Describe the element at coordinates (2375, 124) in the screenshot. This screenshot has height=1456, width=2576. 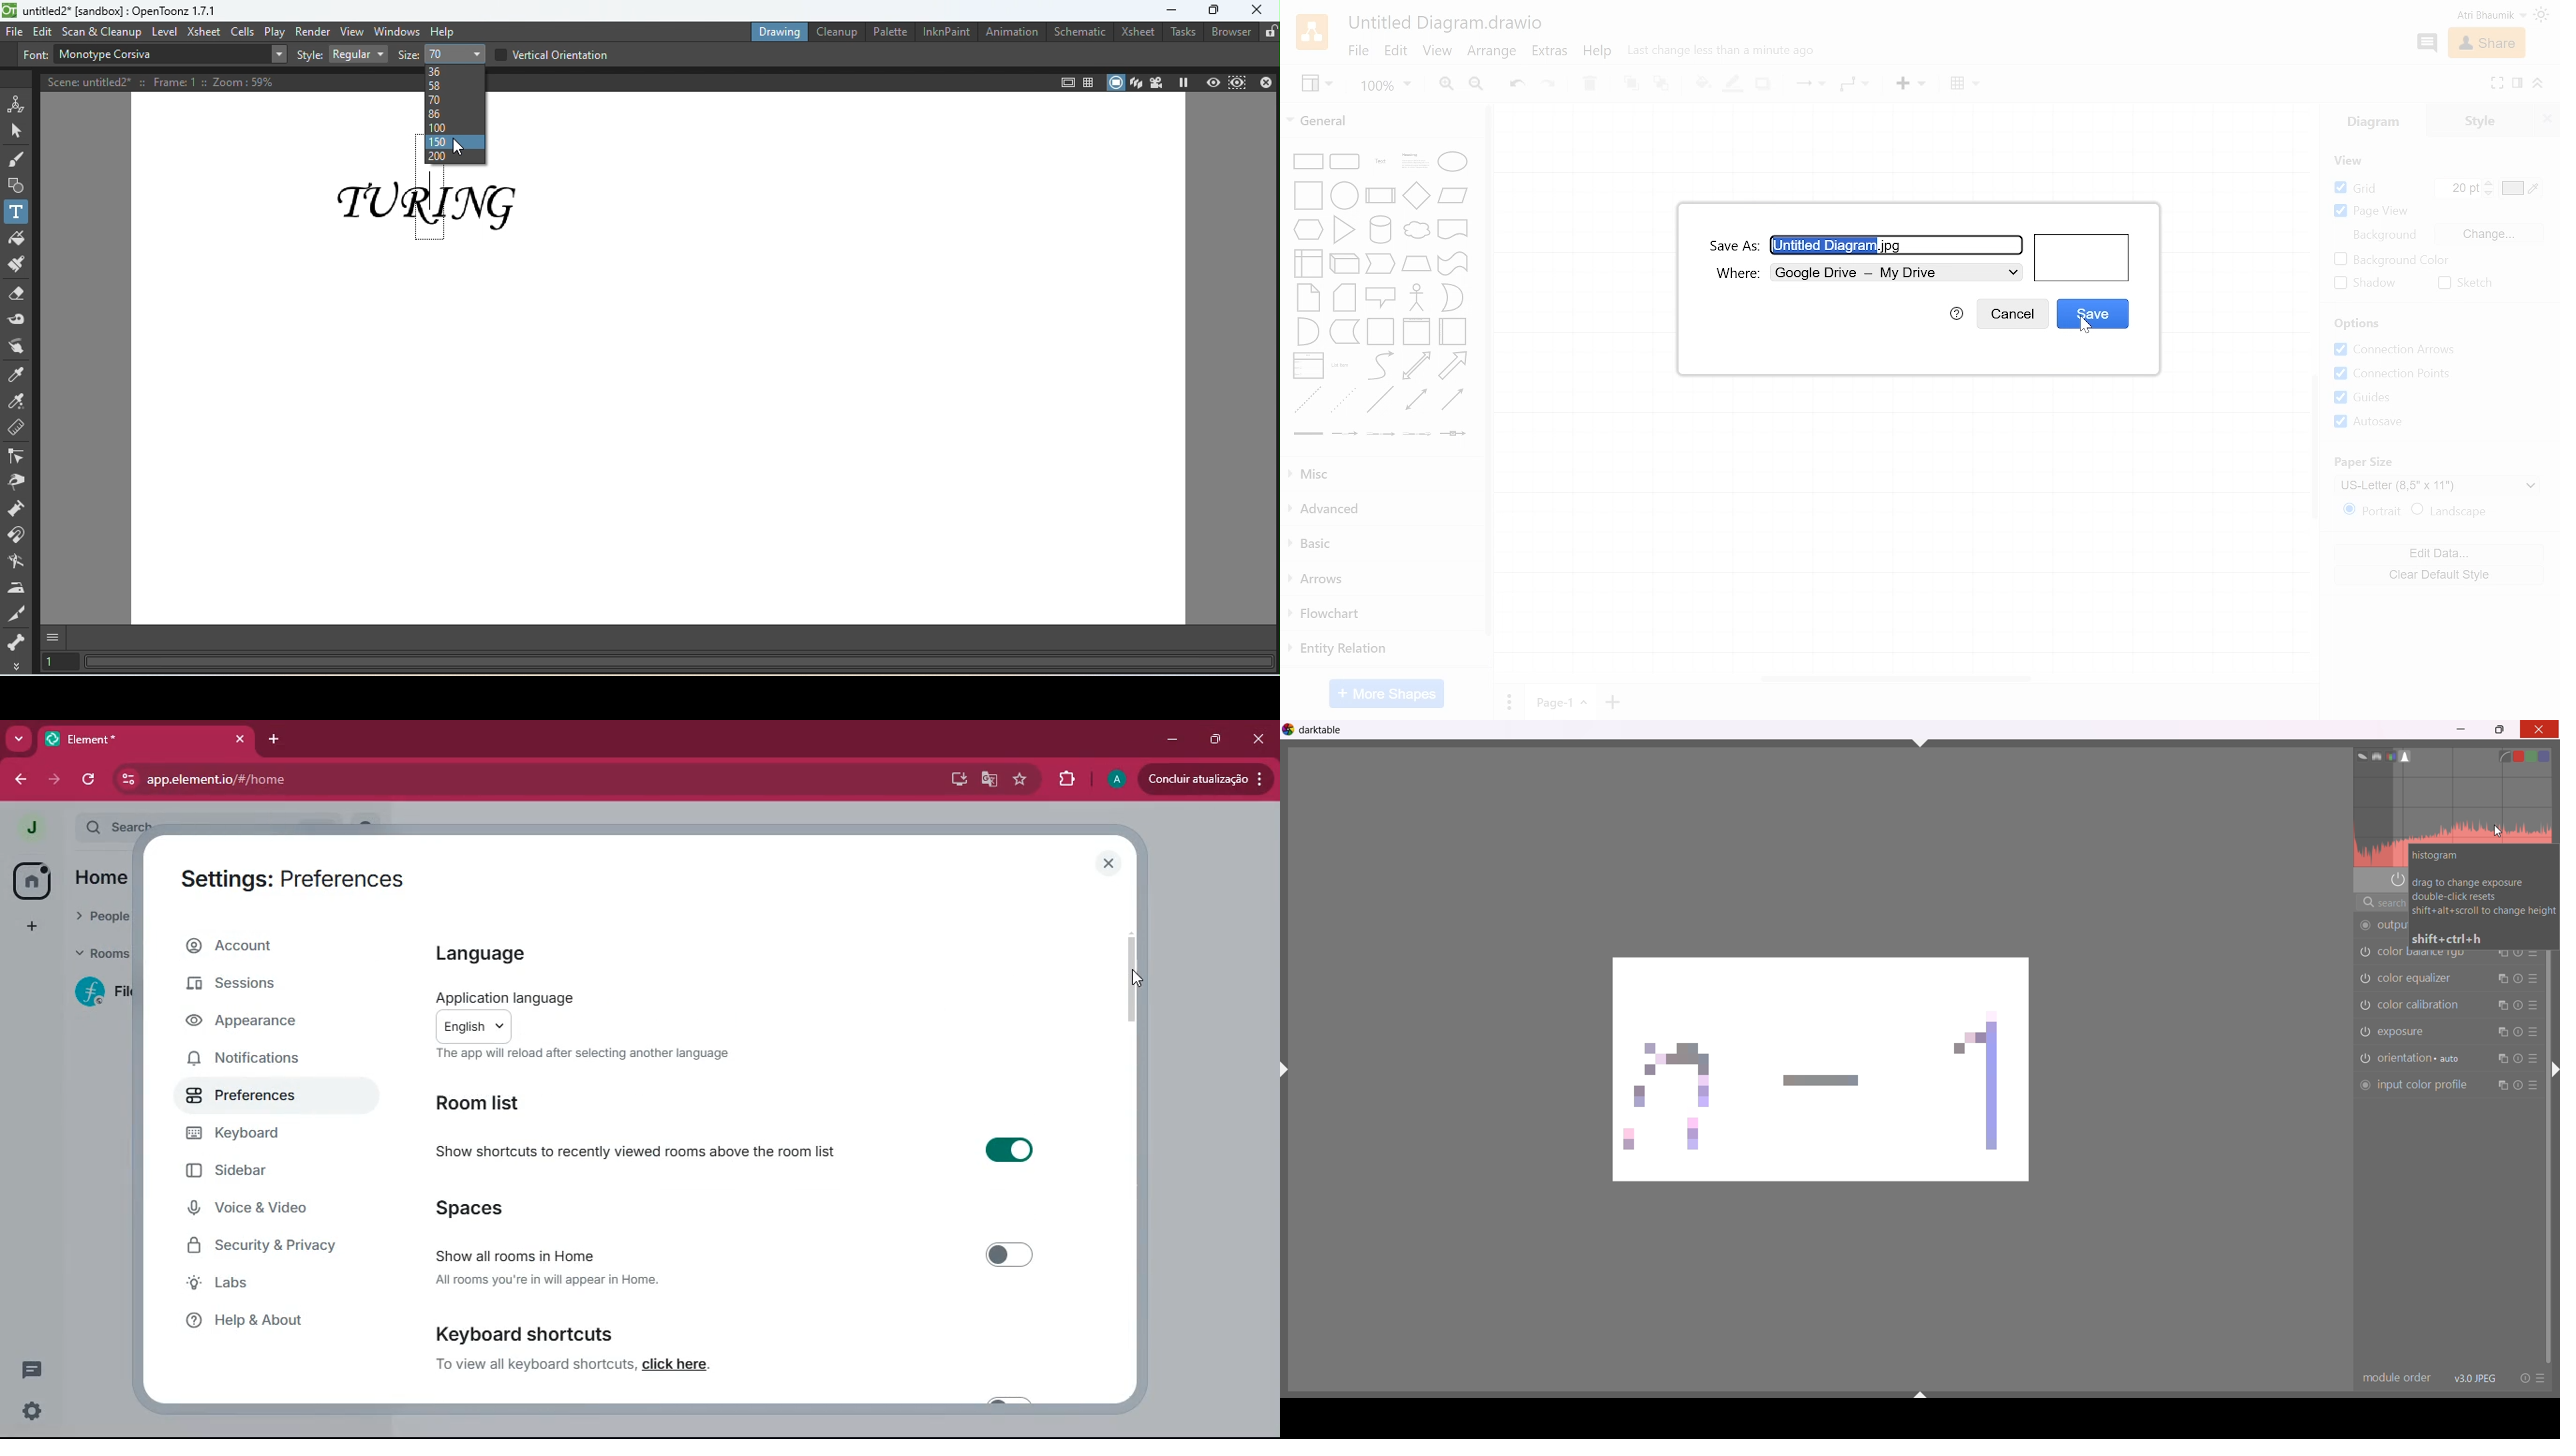
I see `Diagrams` at that location.